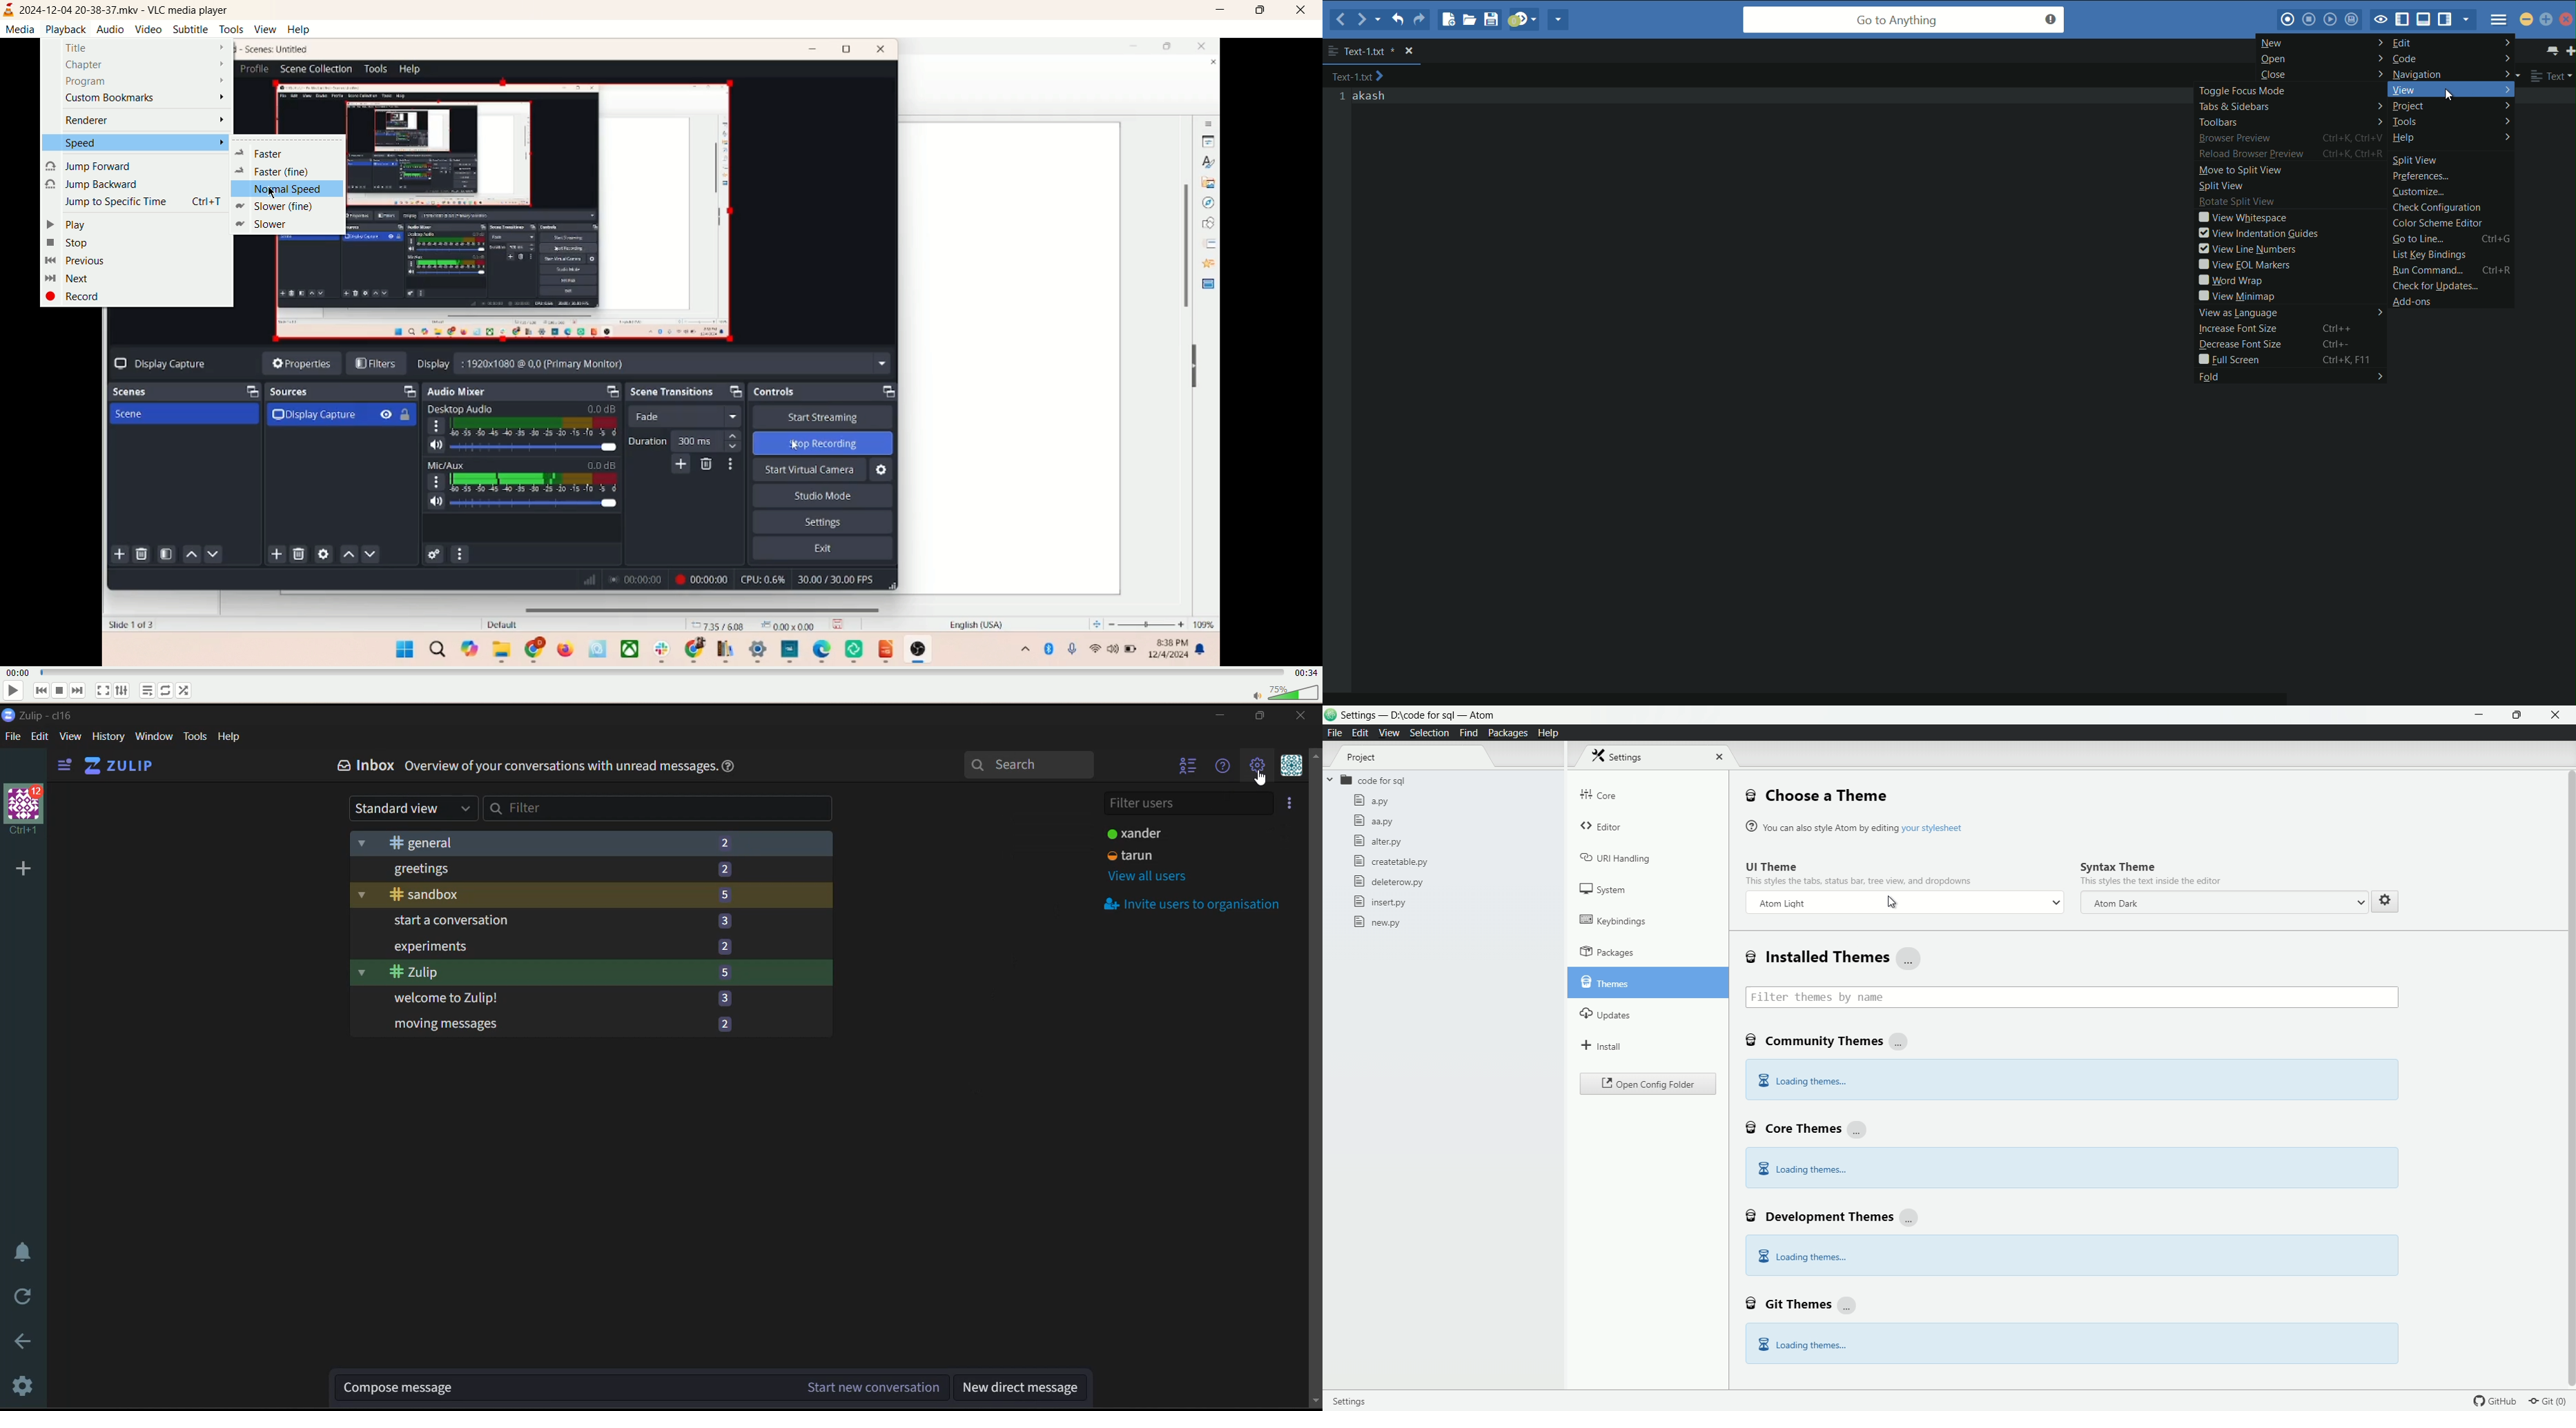 The width and height of the screenshot is (2576, 1428). Describe the element at coordinates (548, 946) in the screenshot. I see `experiments` at that location.